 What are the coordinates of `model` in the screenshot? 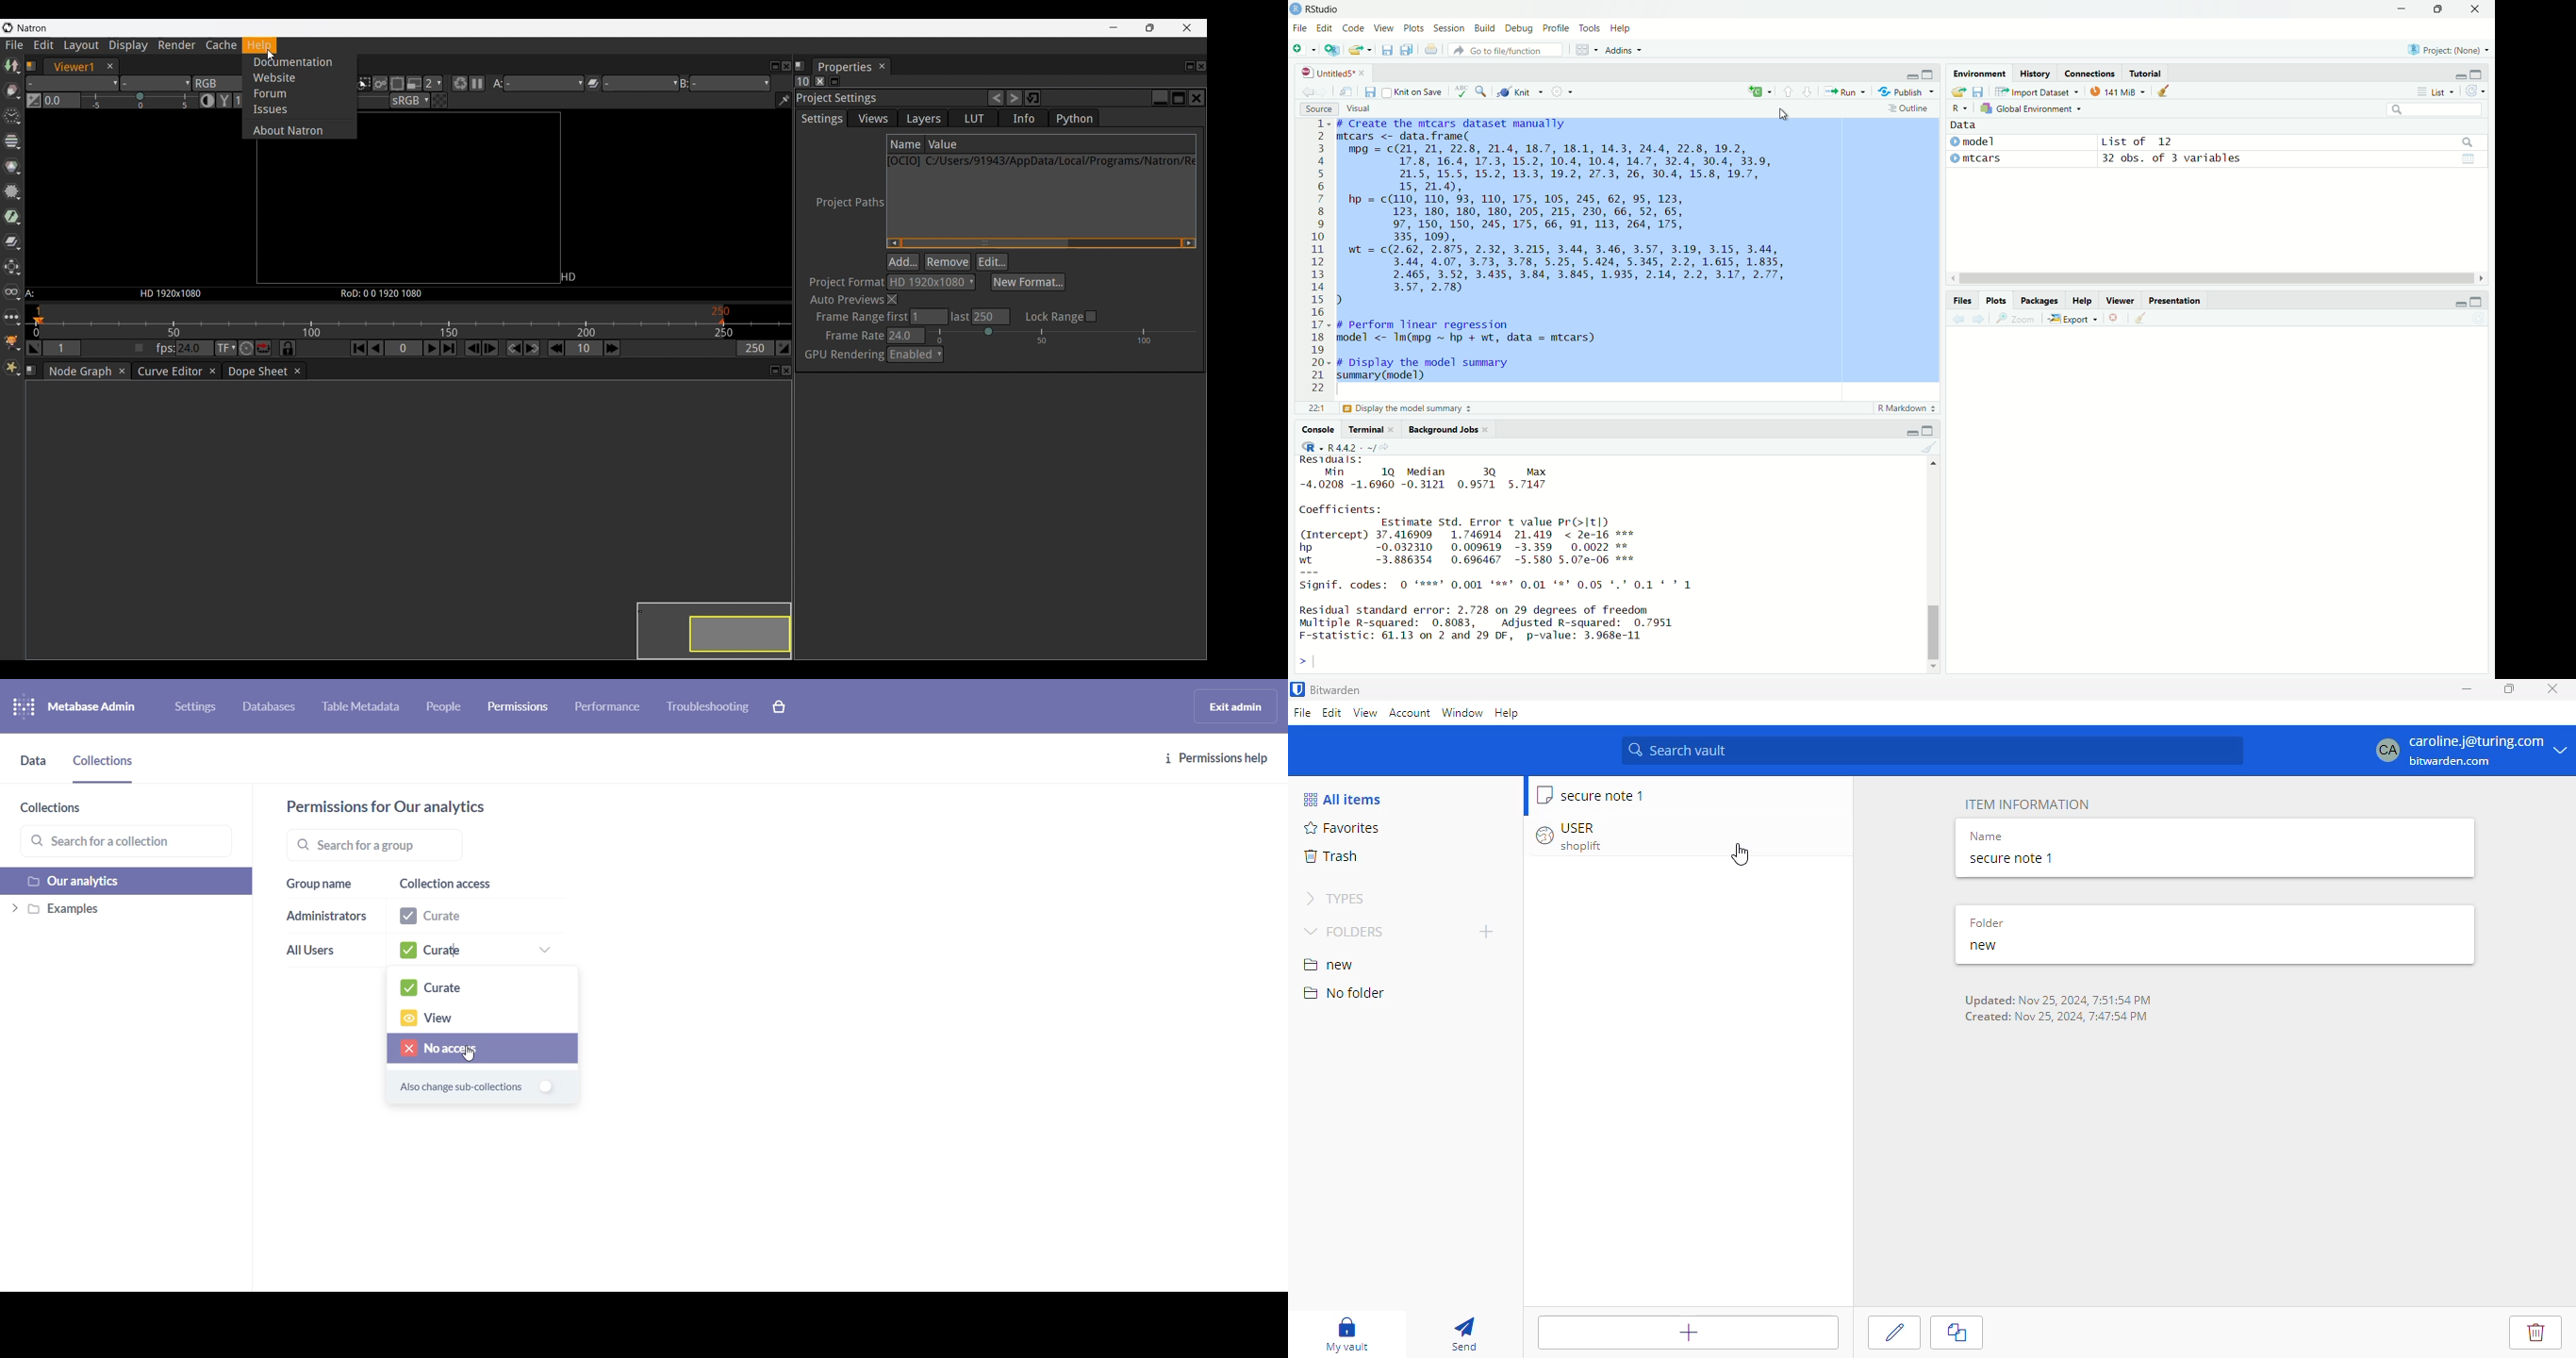 It's located at (1973, 143).